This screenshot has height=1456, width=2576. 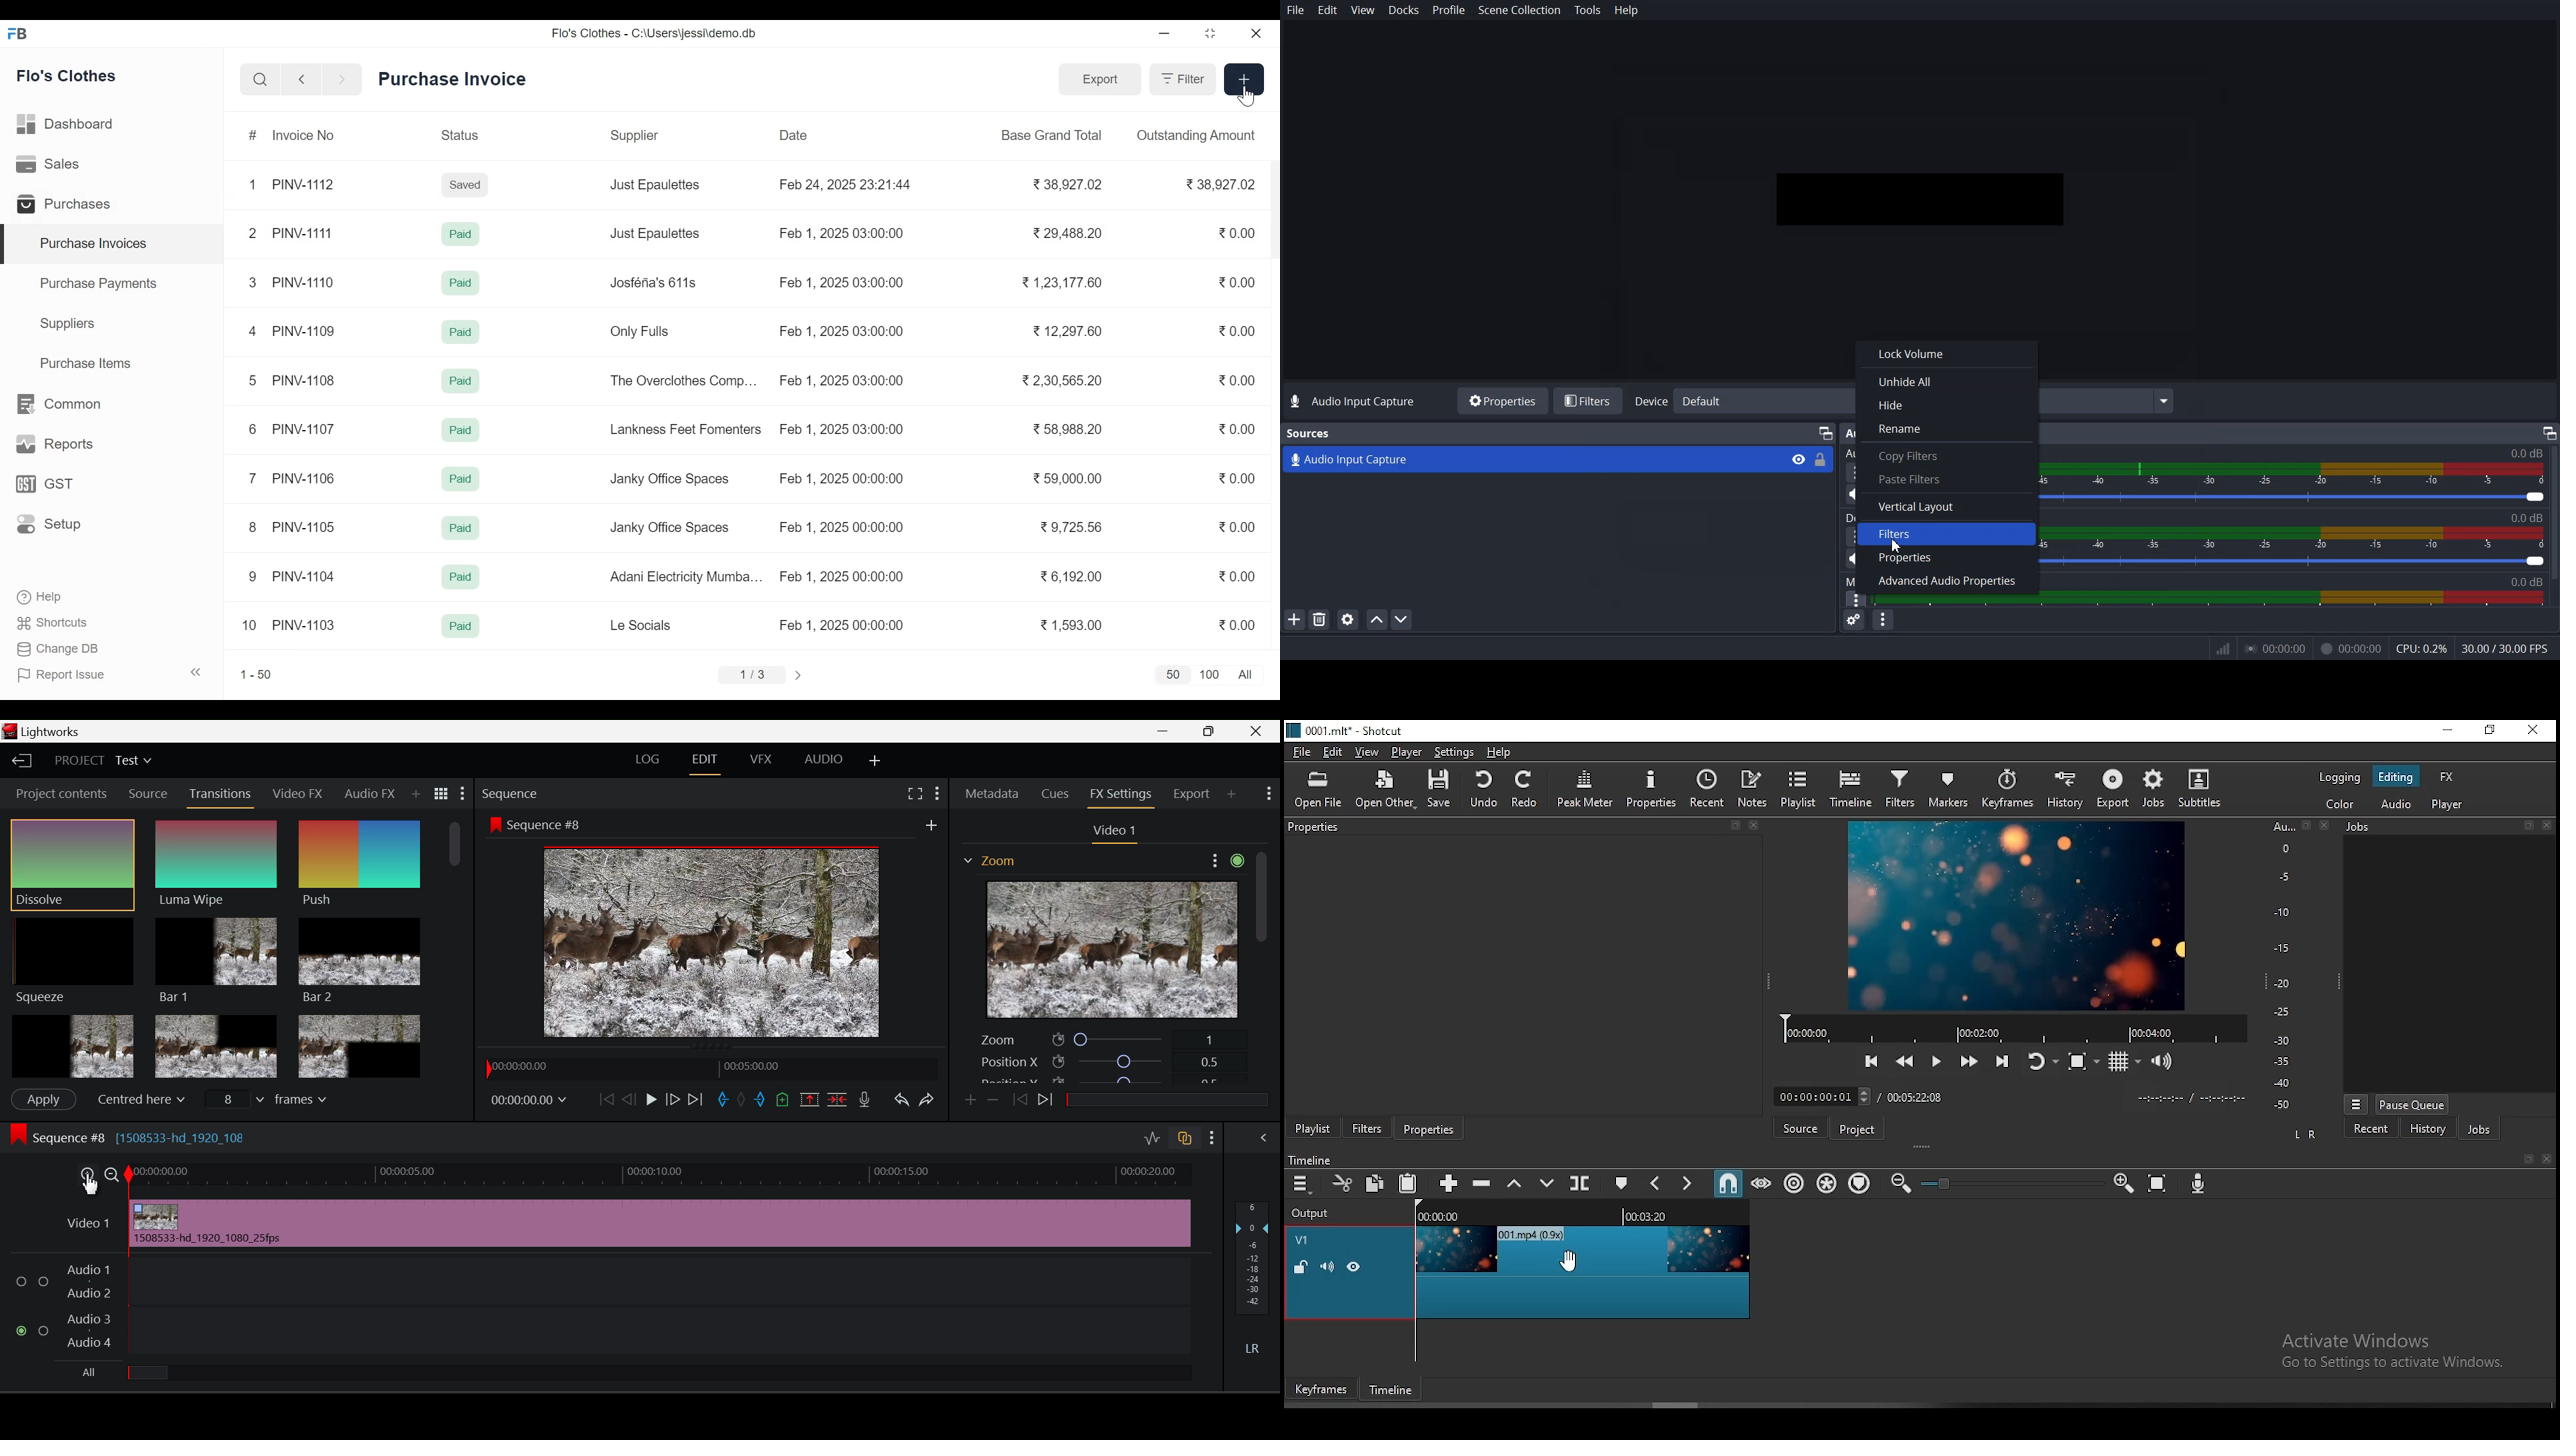 I want to click on LR, so click(x=2308, y=1131).